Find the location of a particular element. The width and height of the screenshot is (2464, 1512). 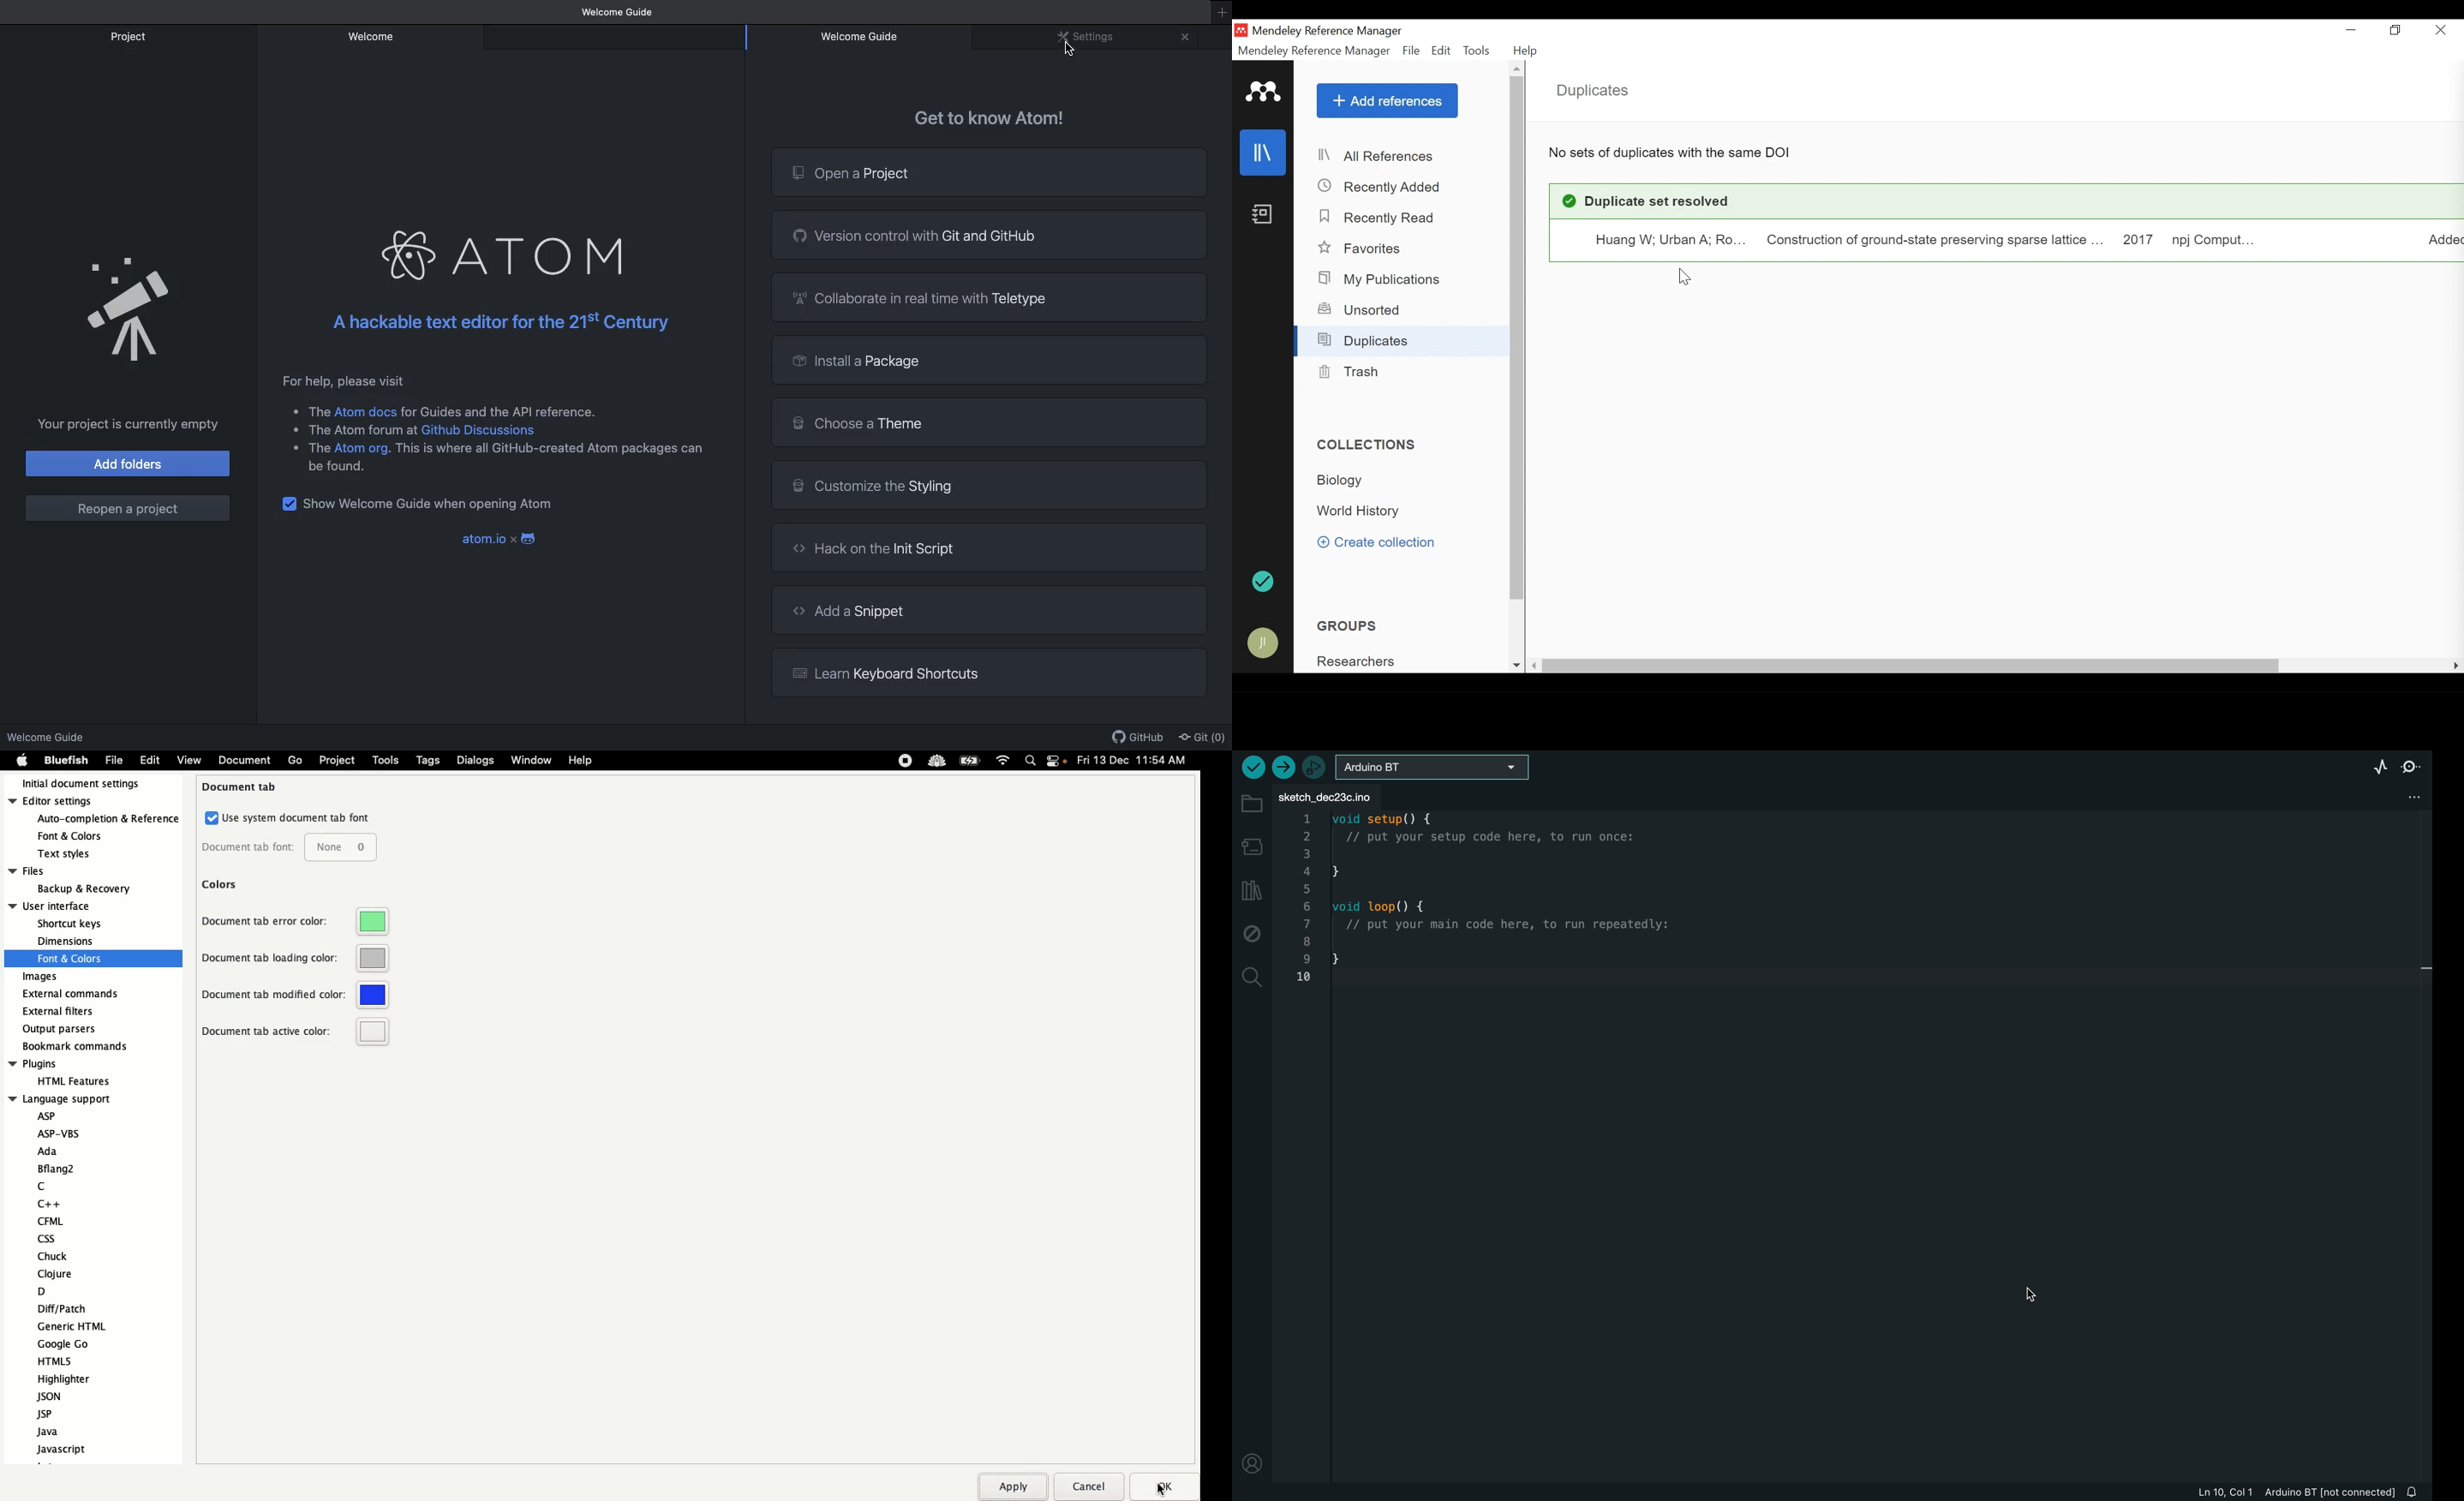

Close is located at coordinates (2442, 30).